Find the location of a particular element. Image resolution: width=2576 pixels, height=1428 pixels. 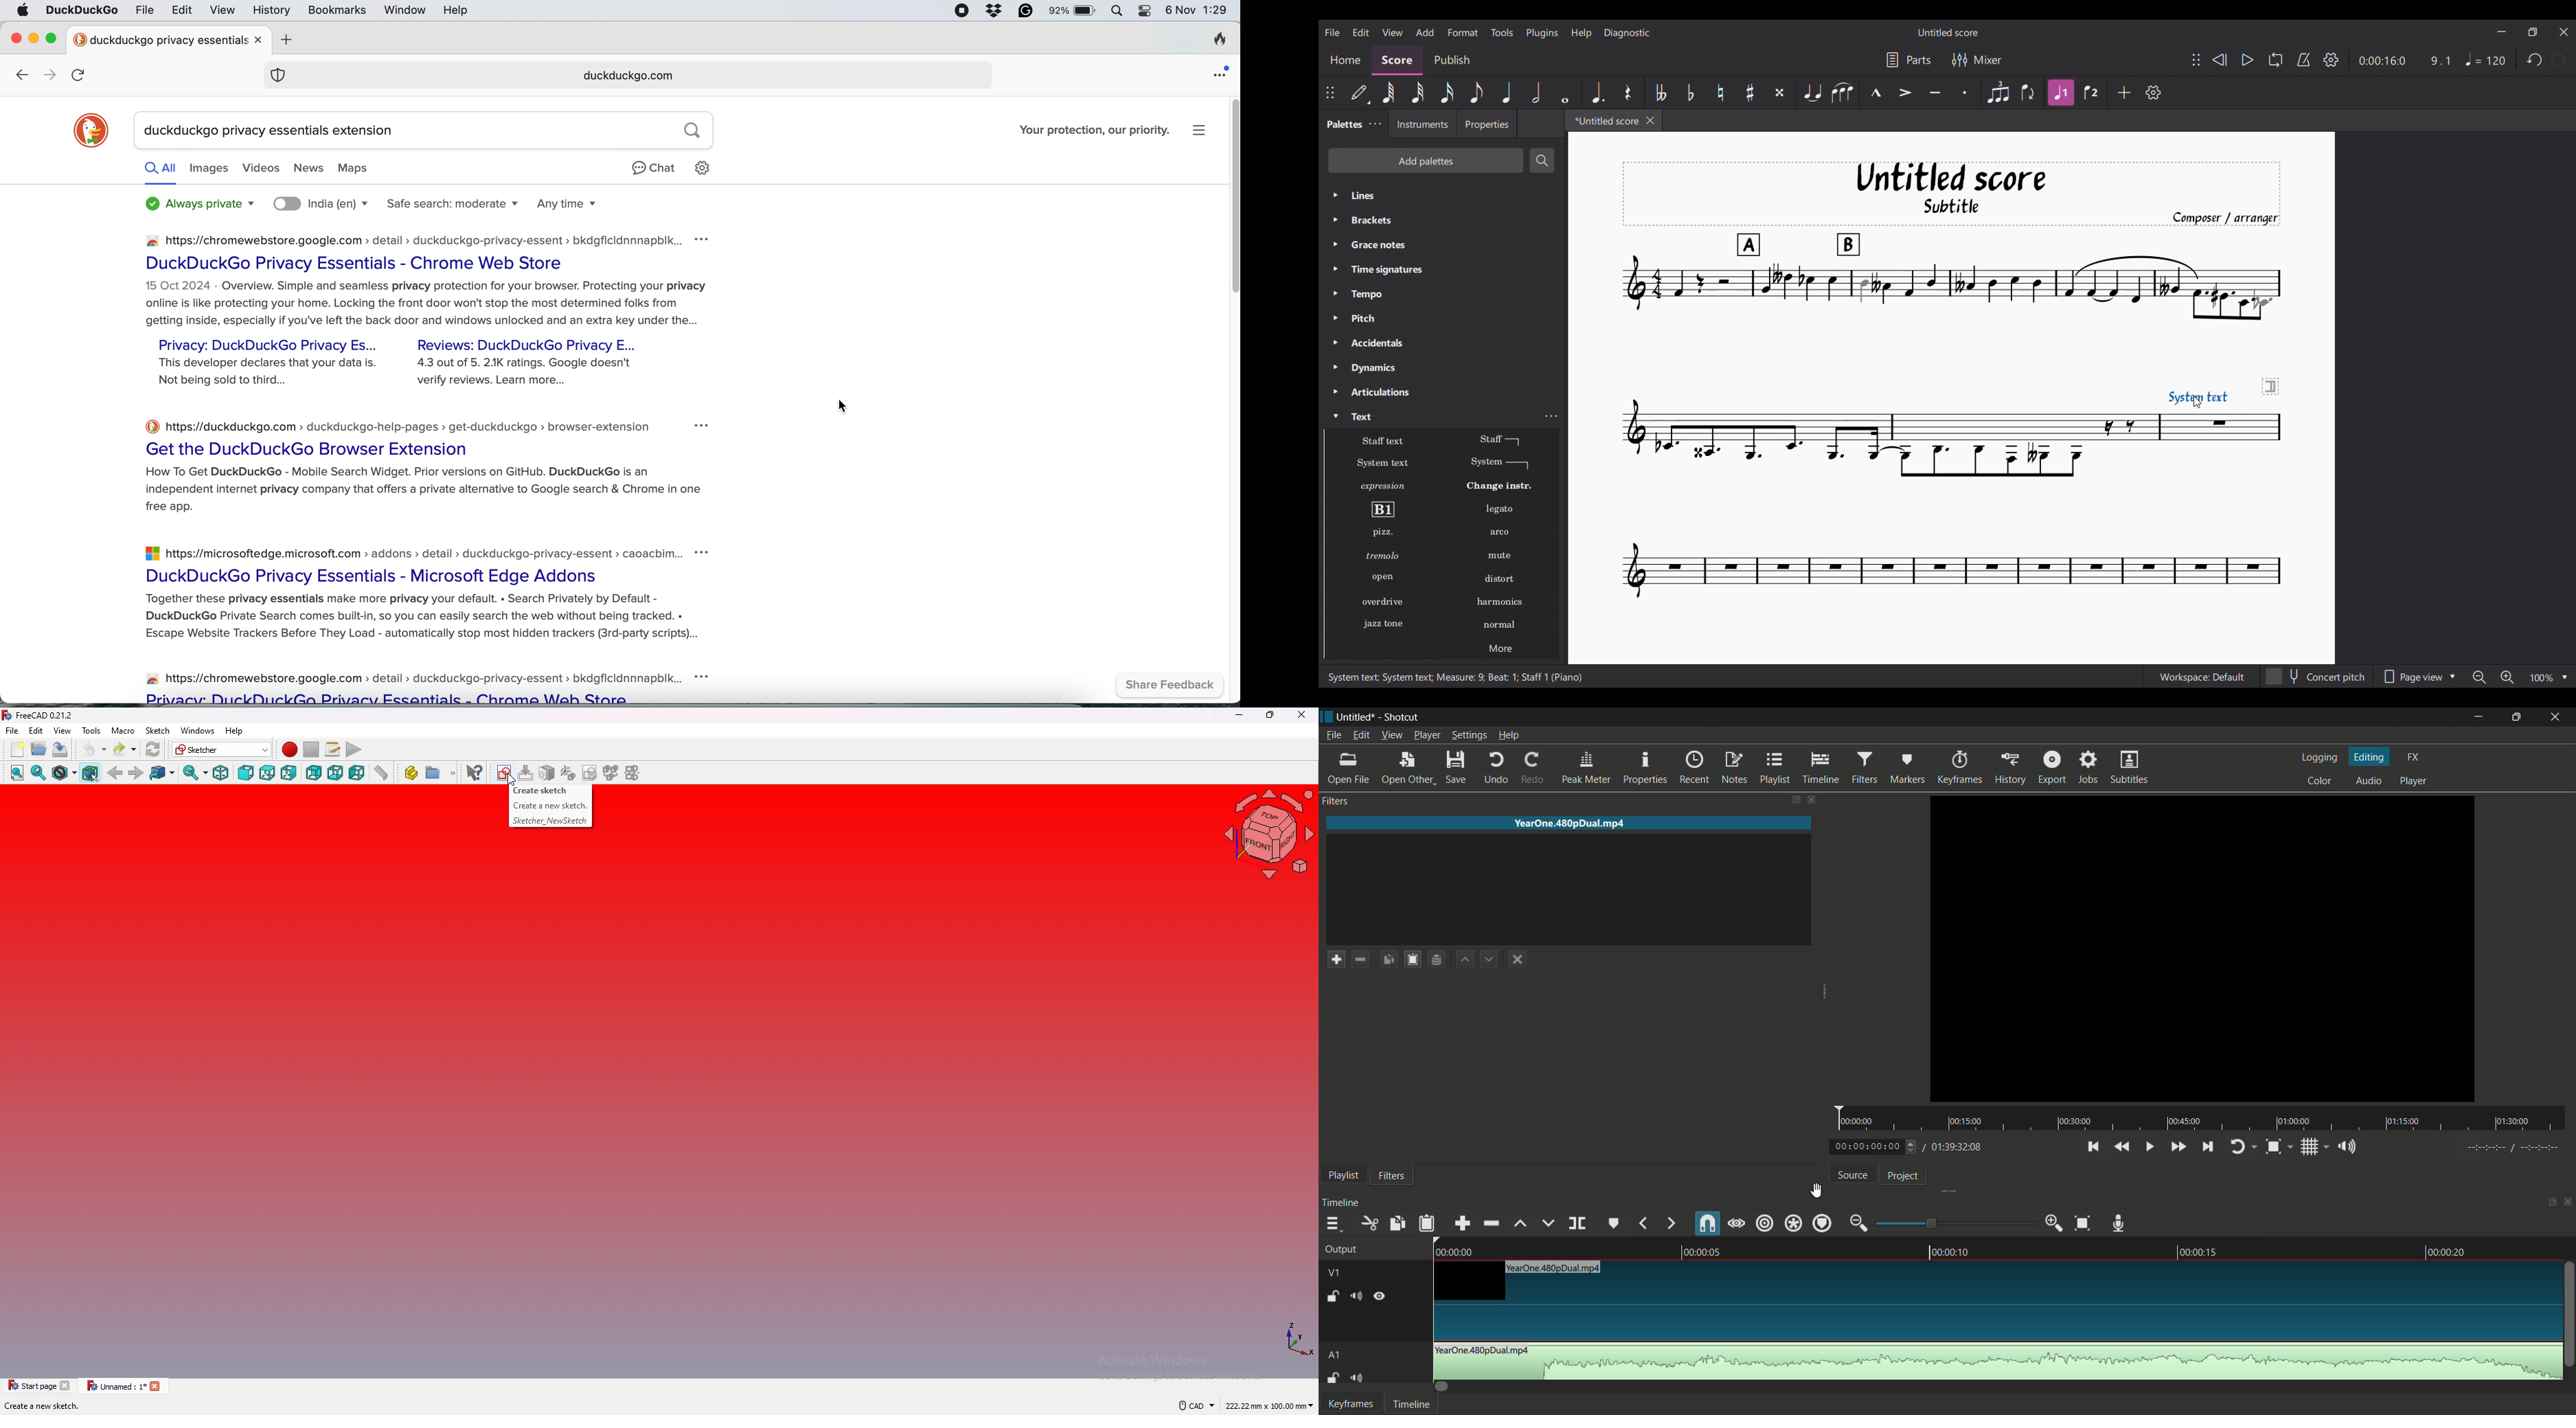

overwrite is located at coordinates (1548, 1224).